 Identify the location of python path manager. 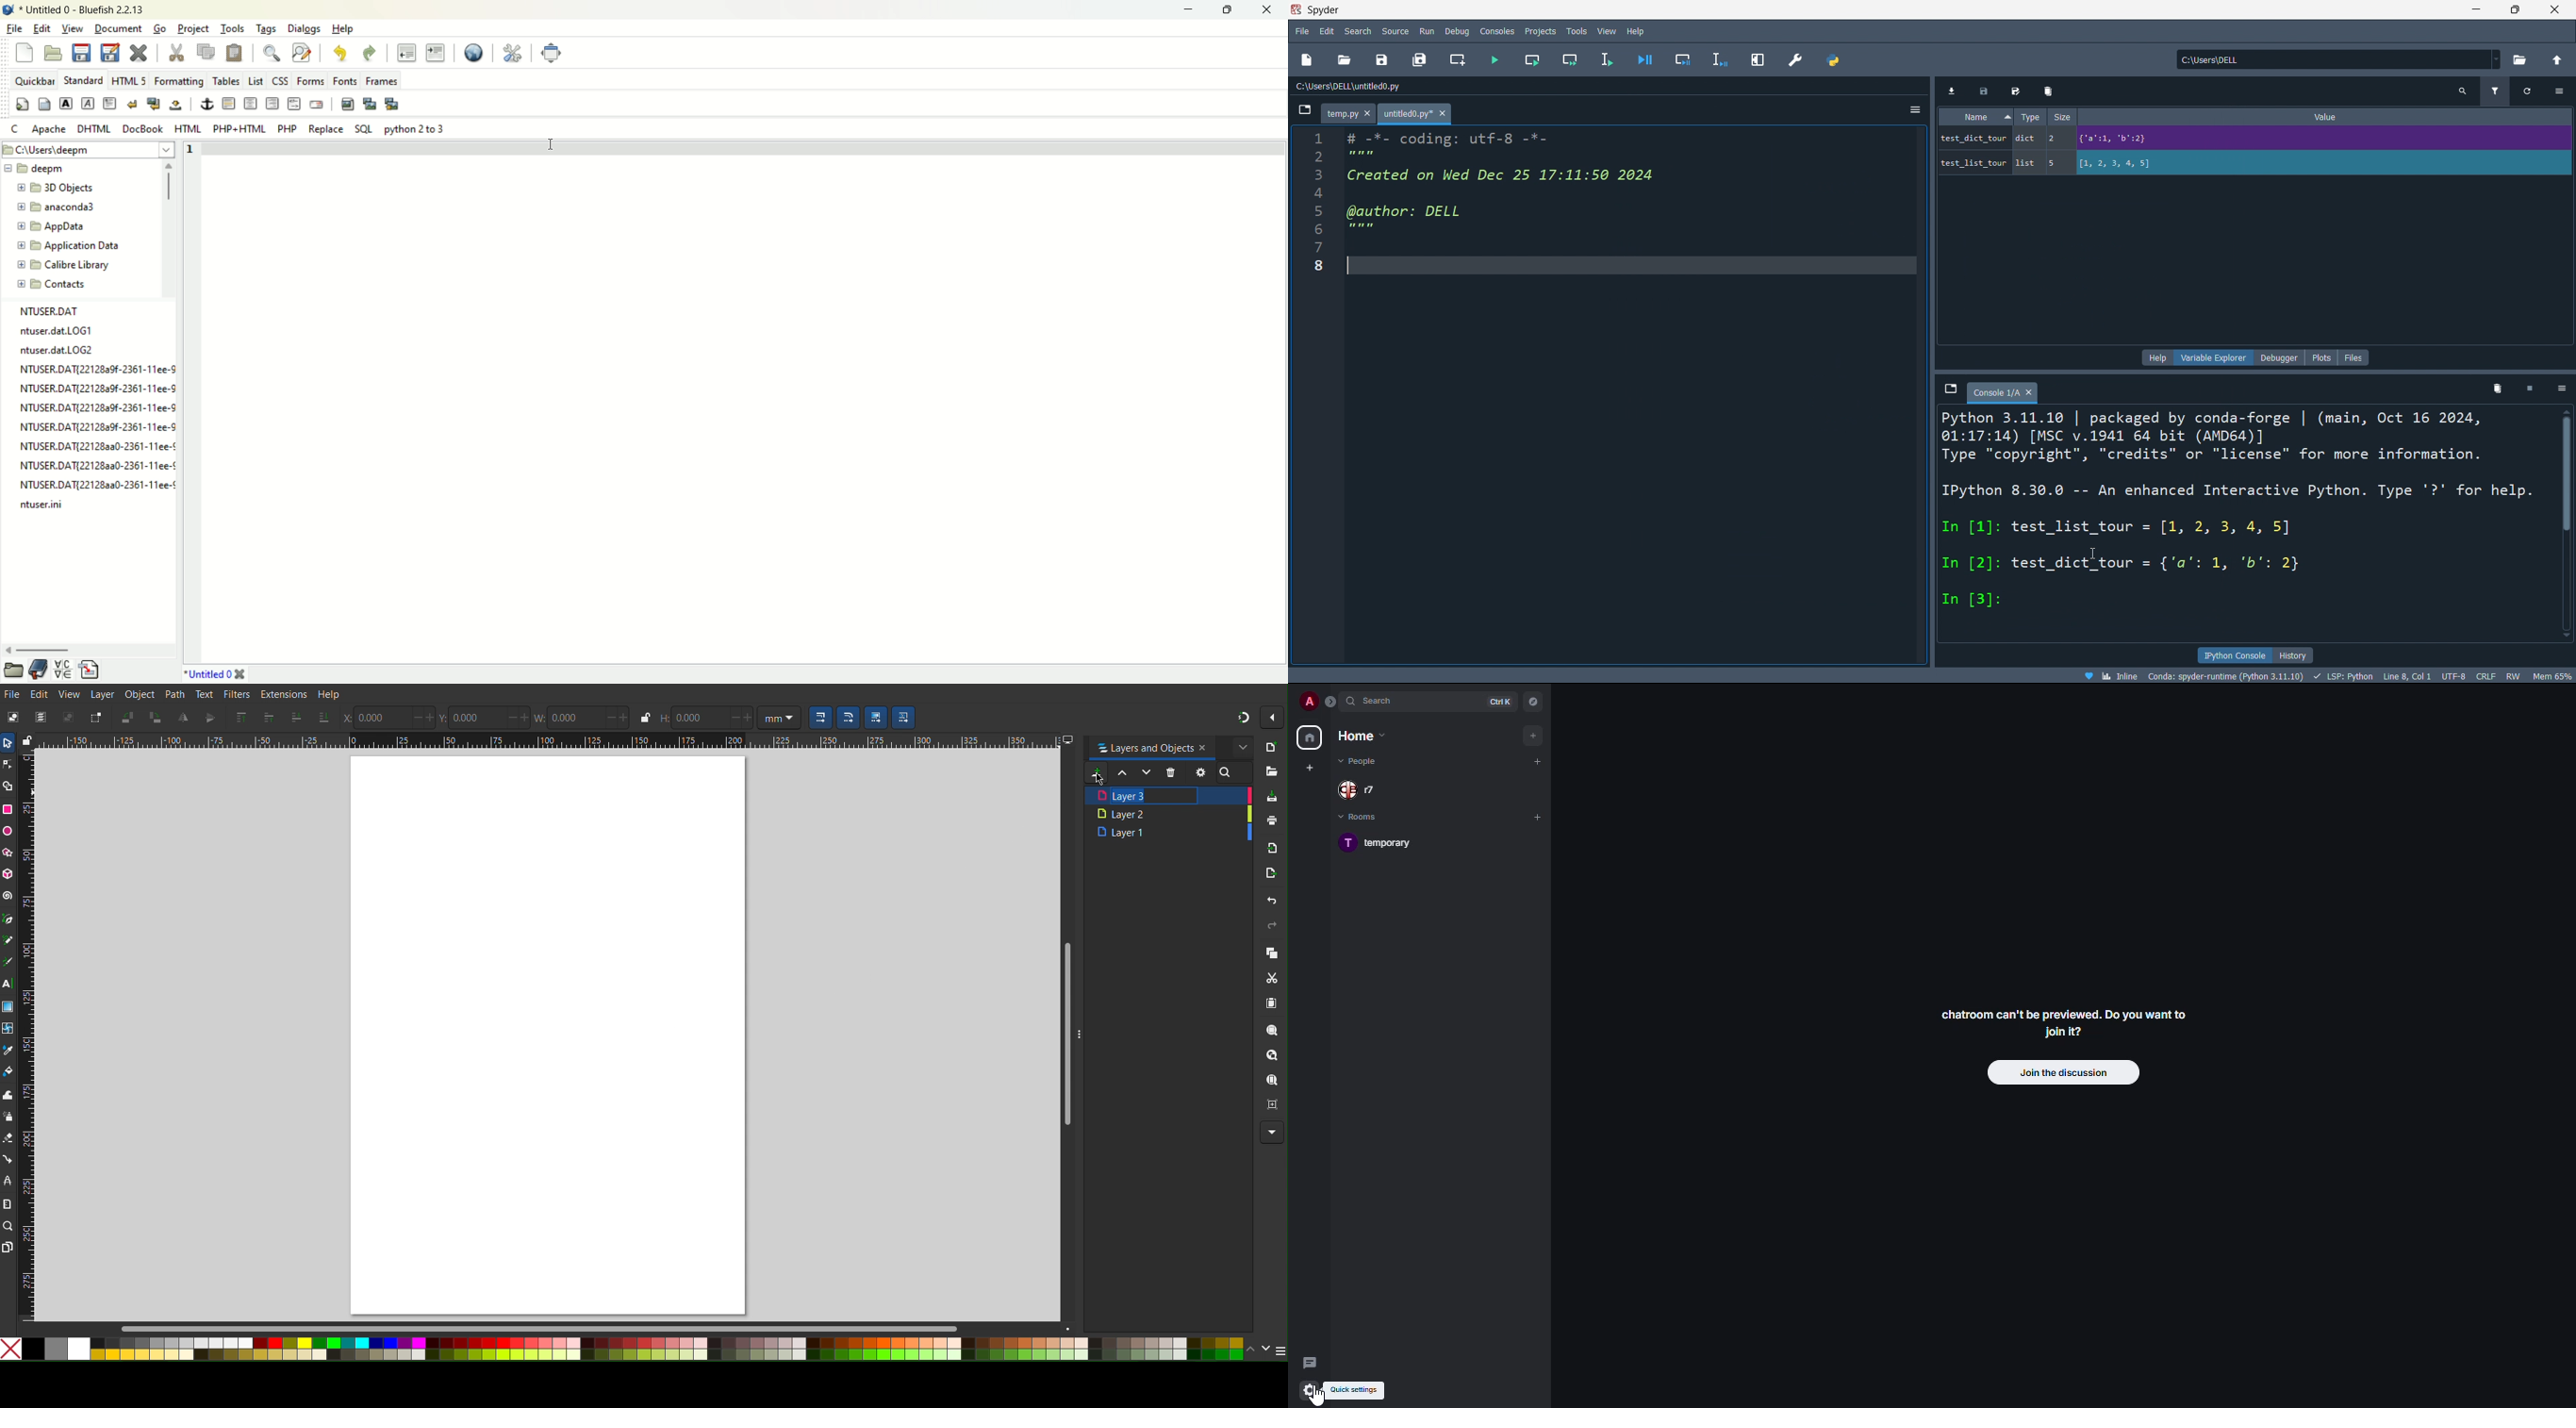
(1835, 61).